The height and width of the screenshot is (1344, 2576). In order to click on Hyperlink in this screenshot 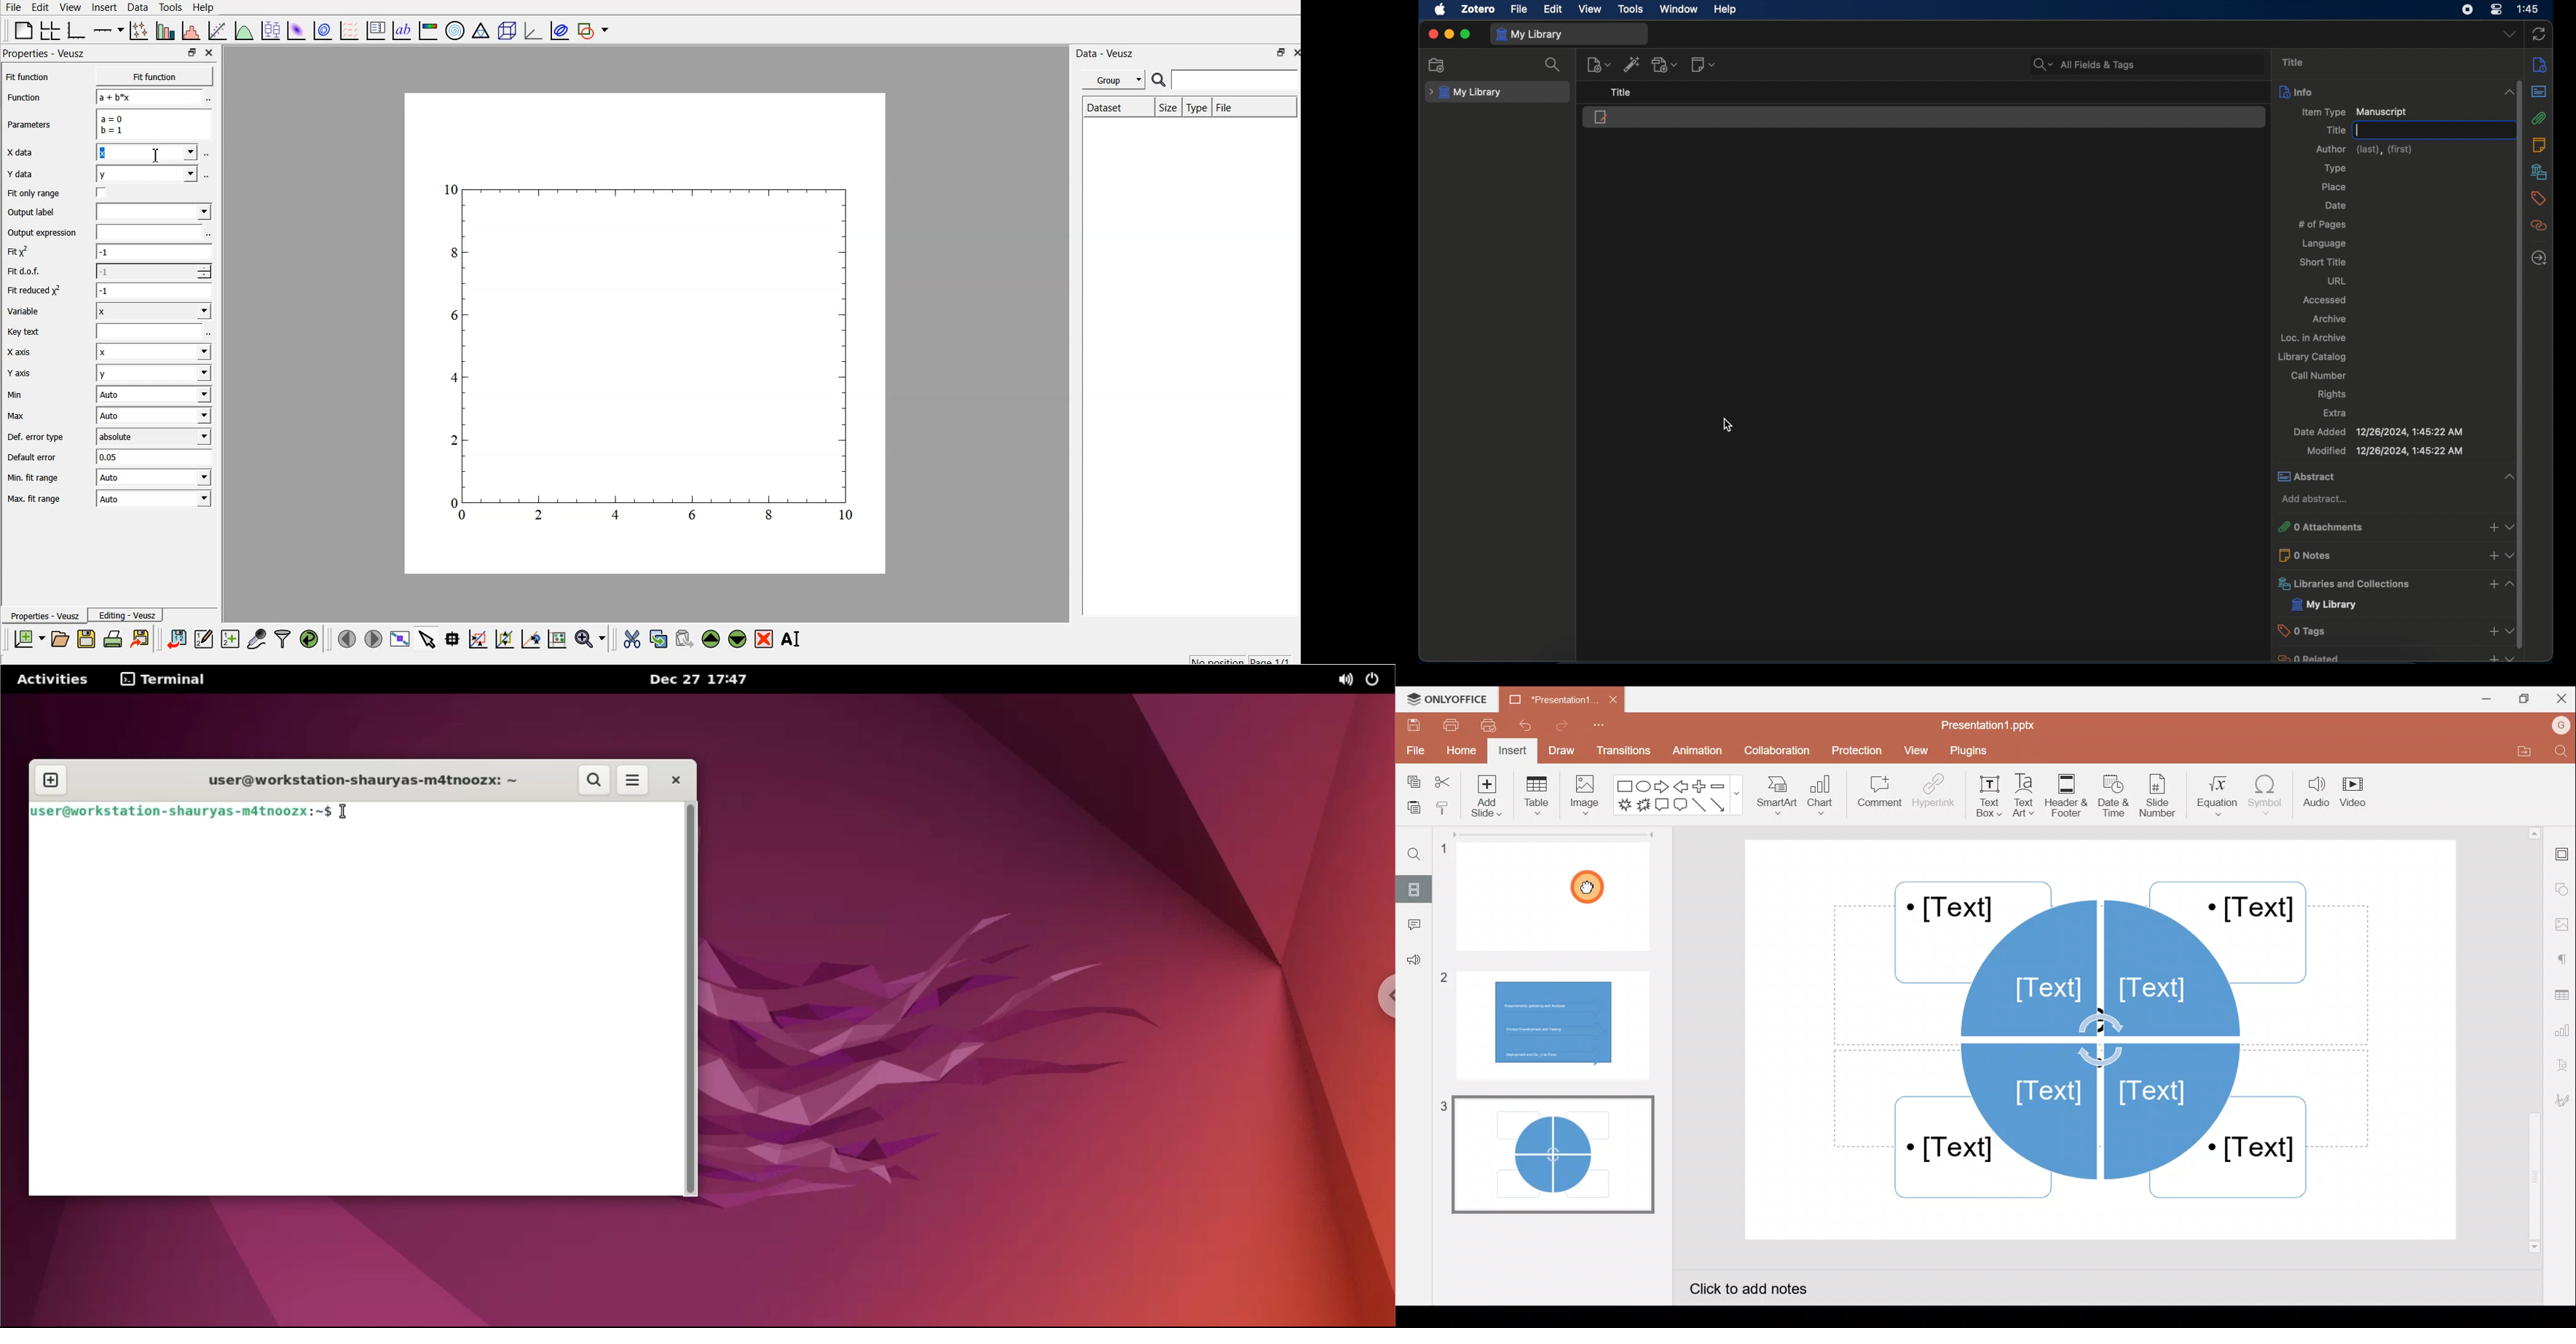, I will do `click(1934, 796)`.